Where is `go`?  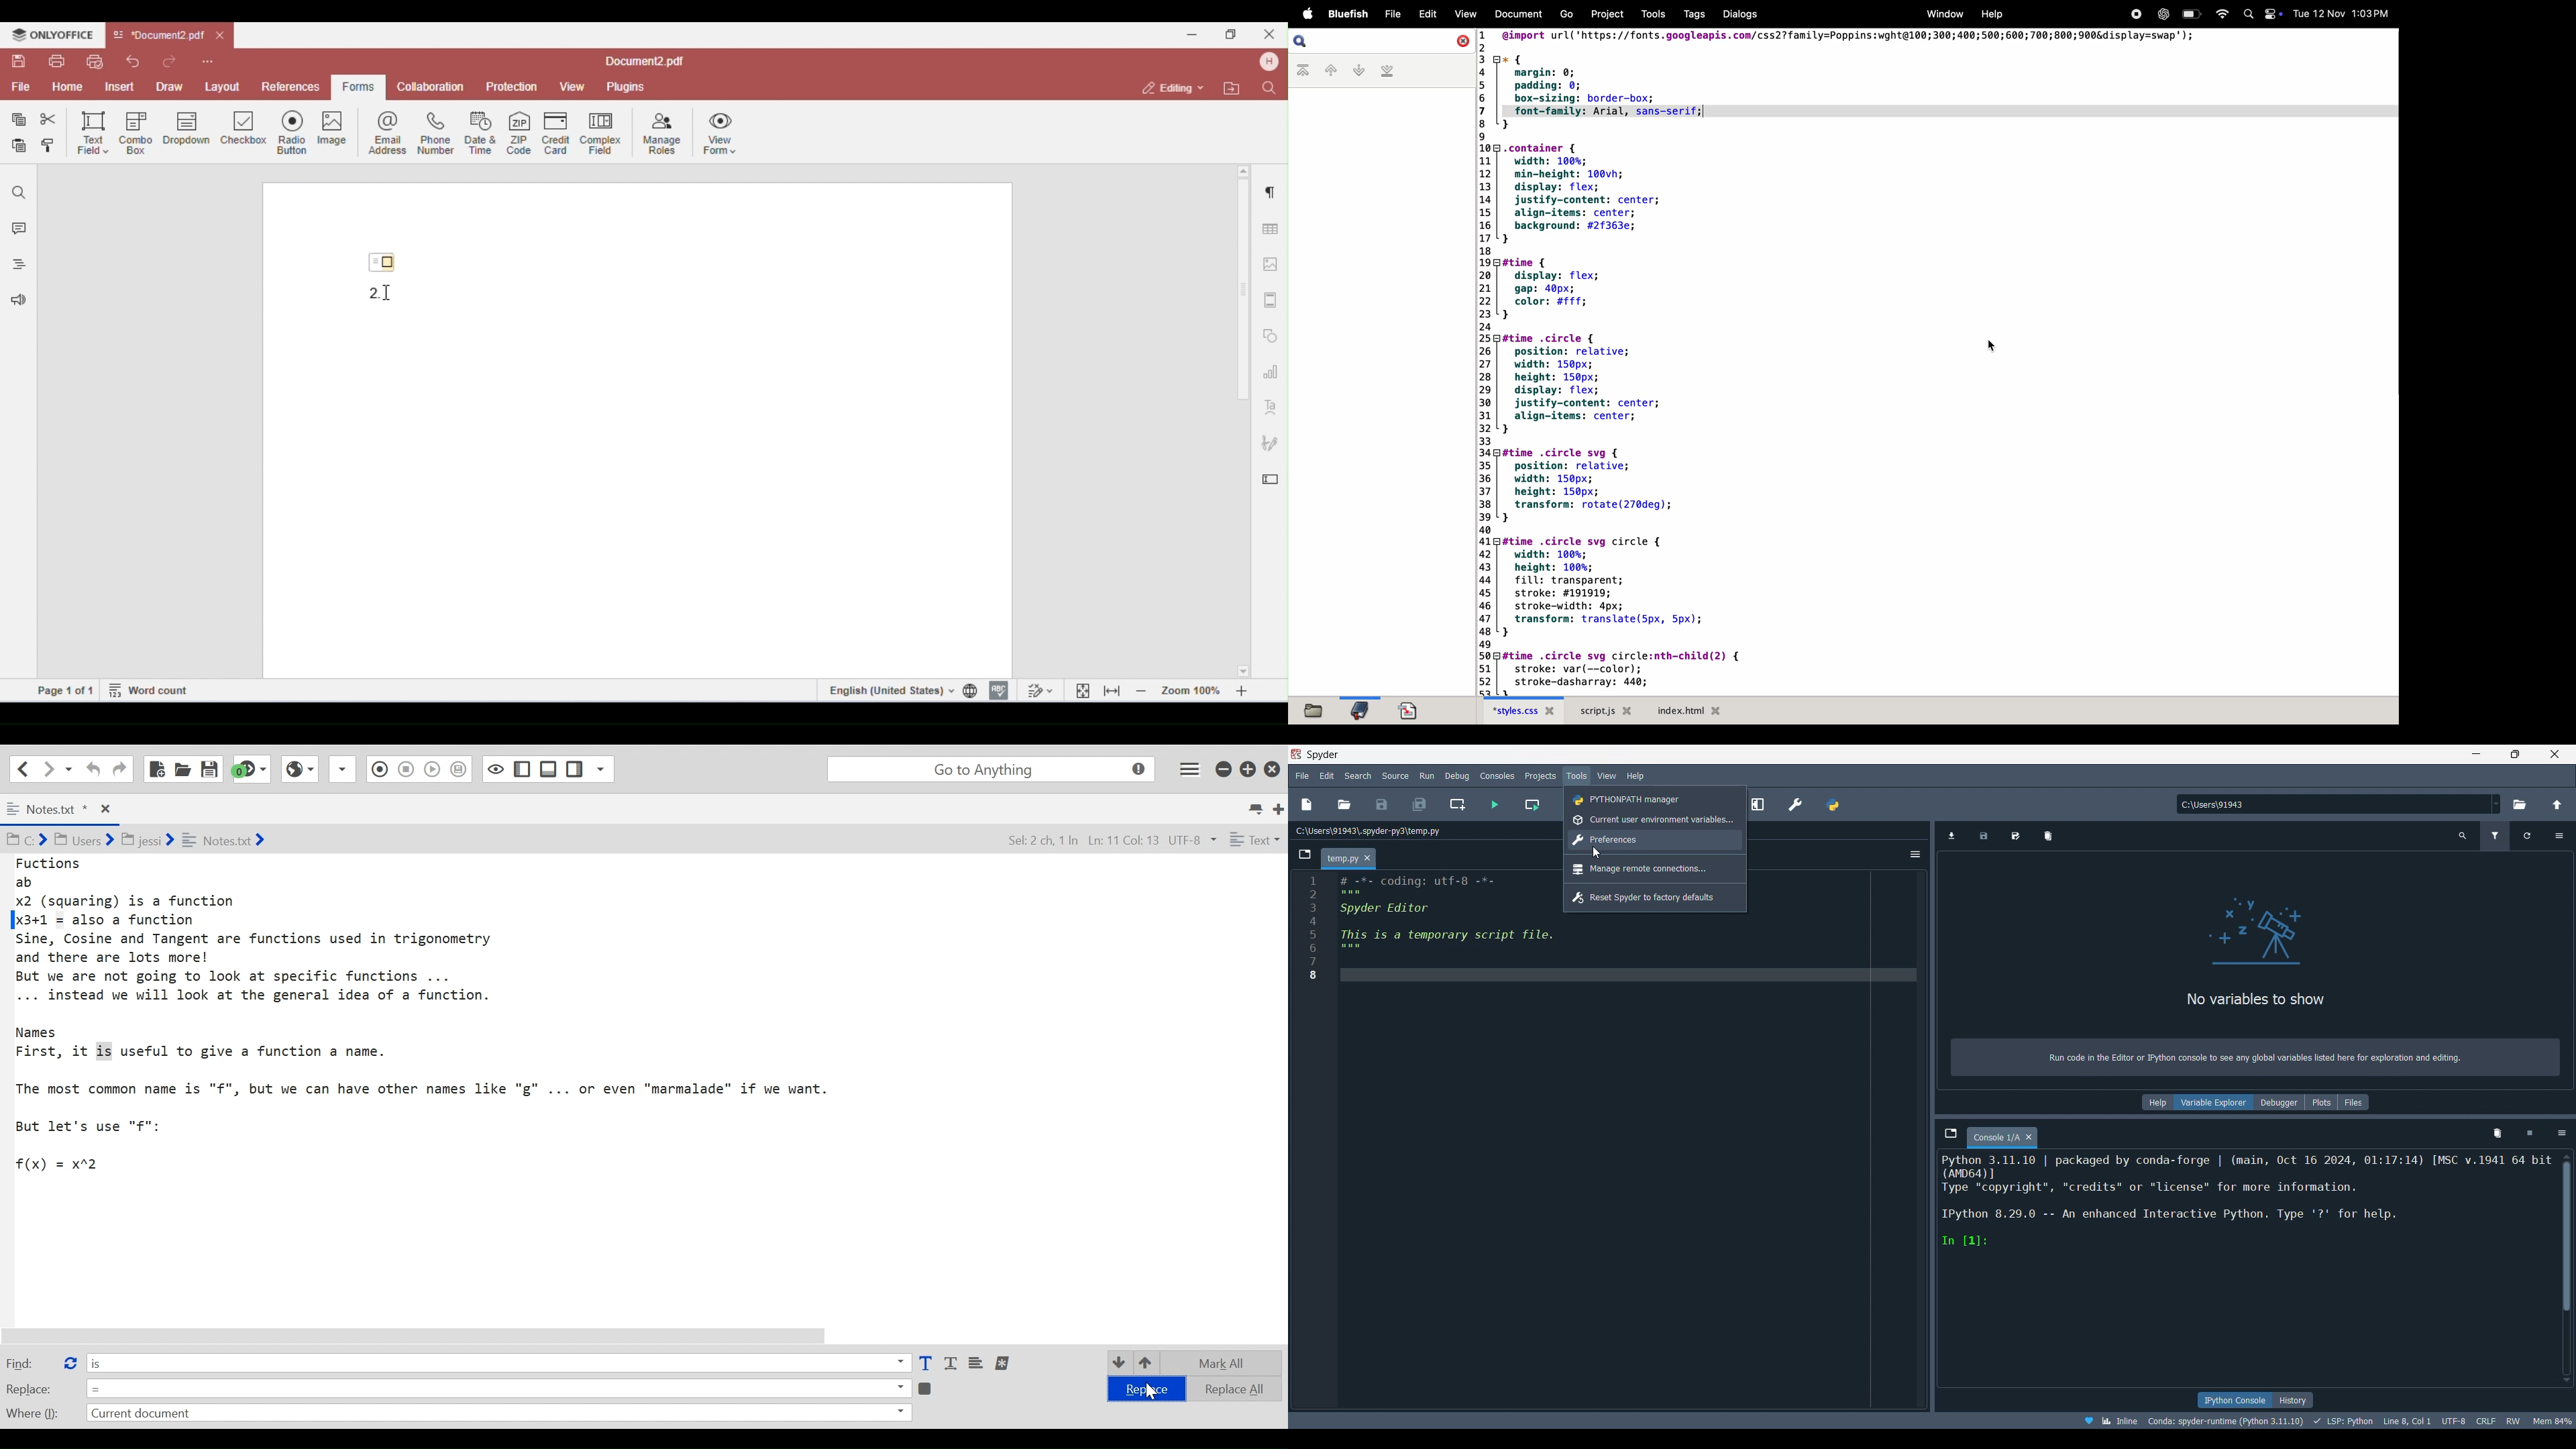
go is located at coordinates (1570, 14).